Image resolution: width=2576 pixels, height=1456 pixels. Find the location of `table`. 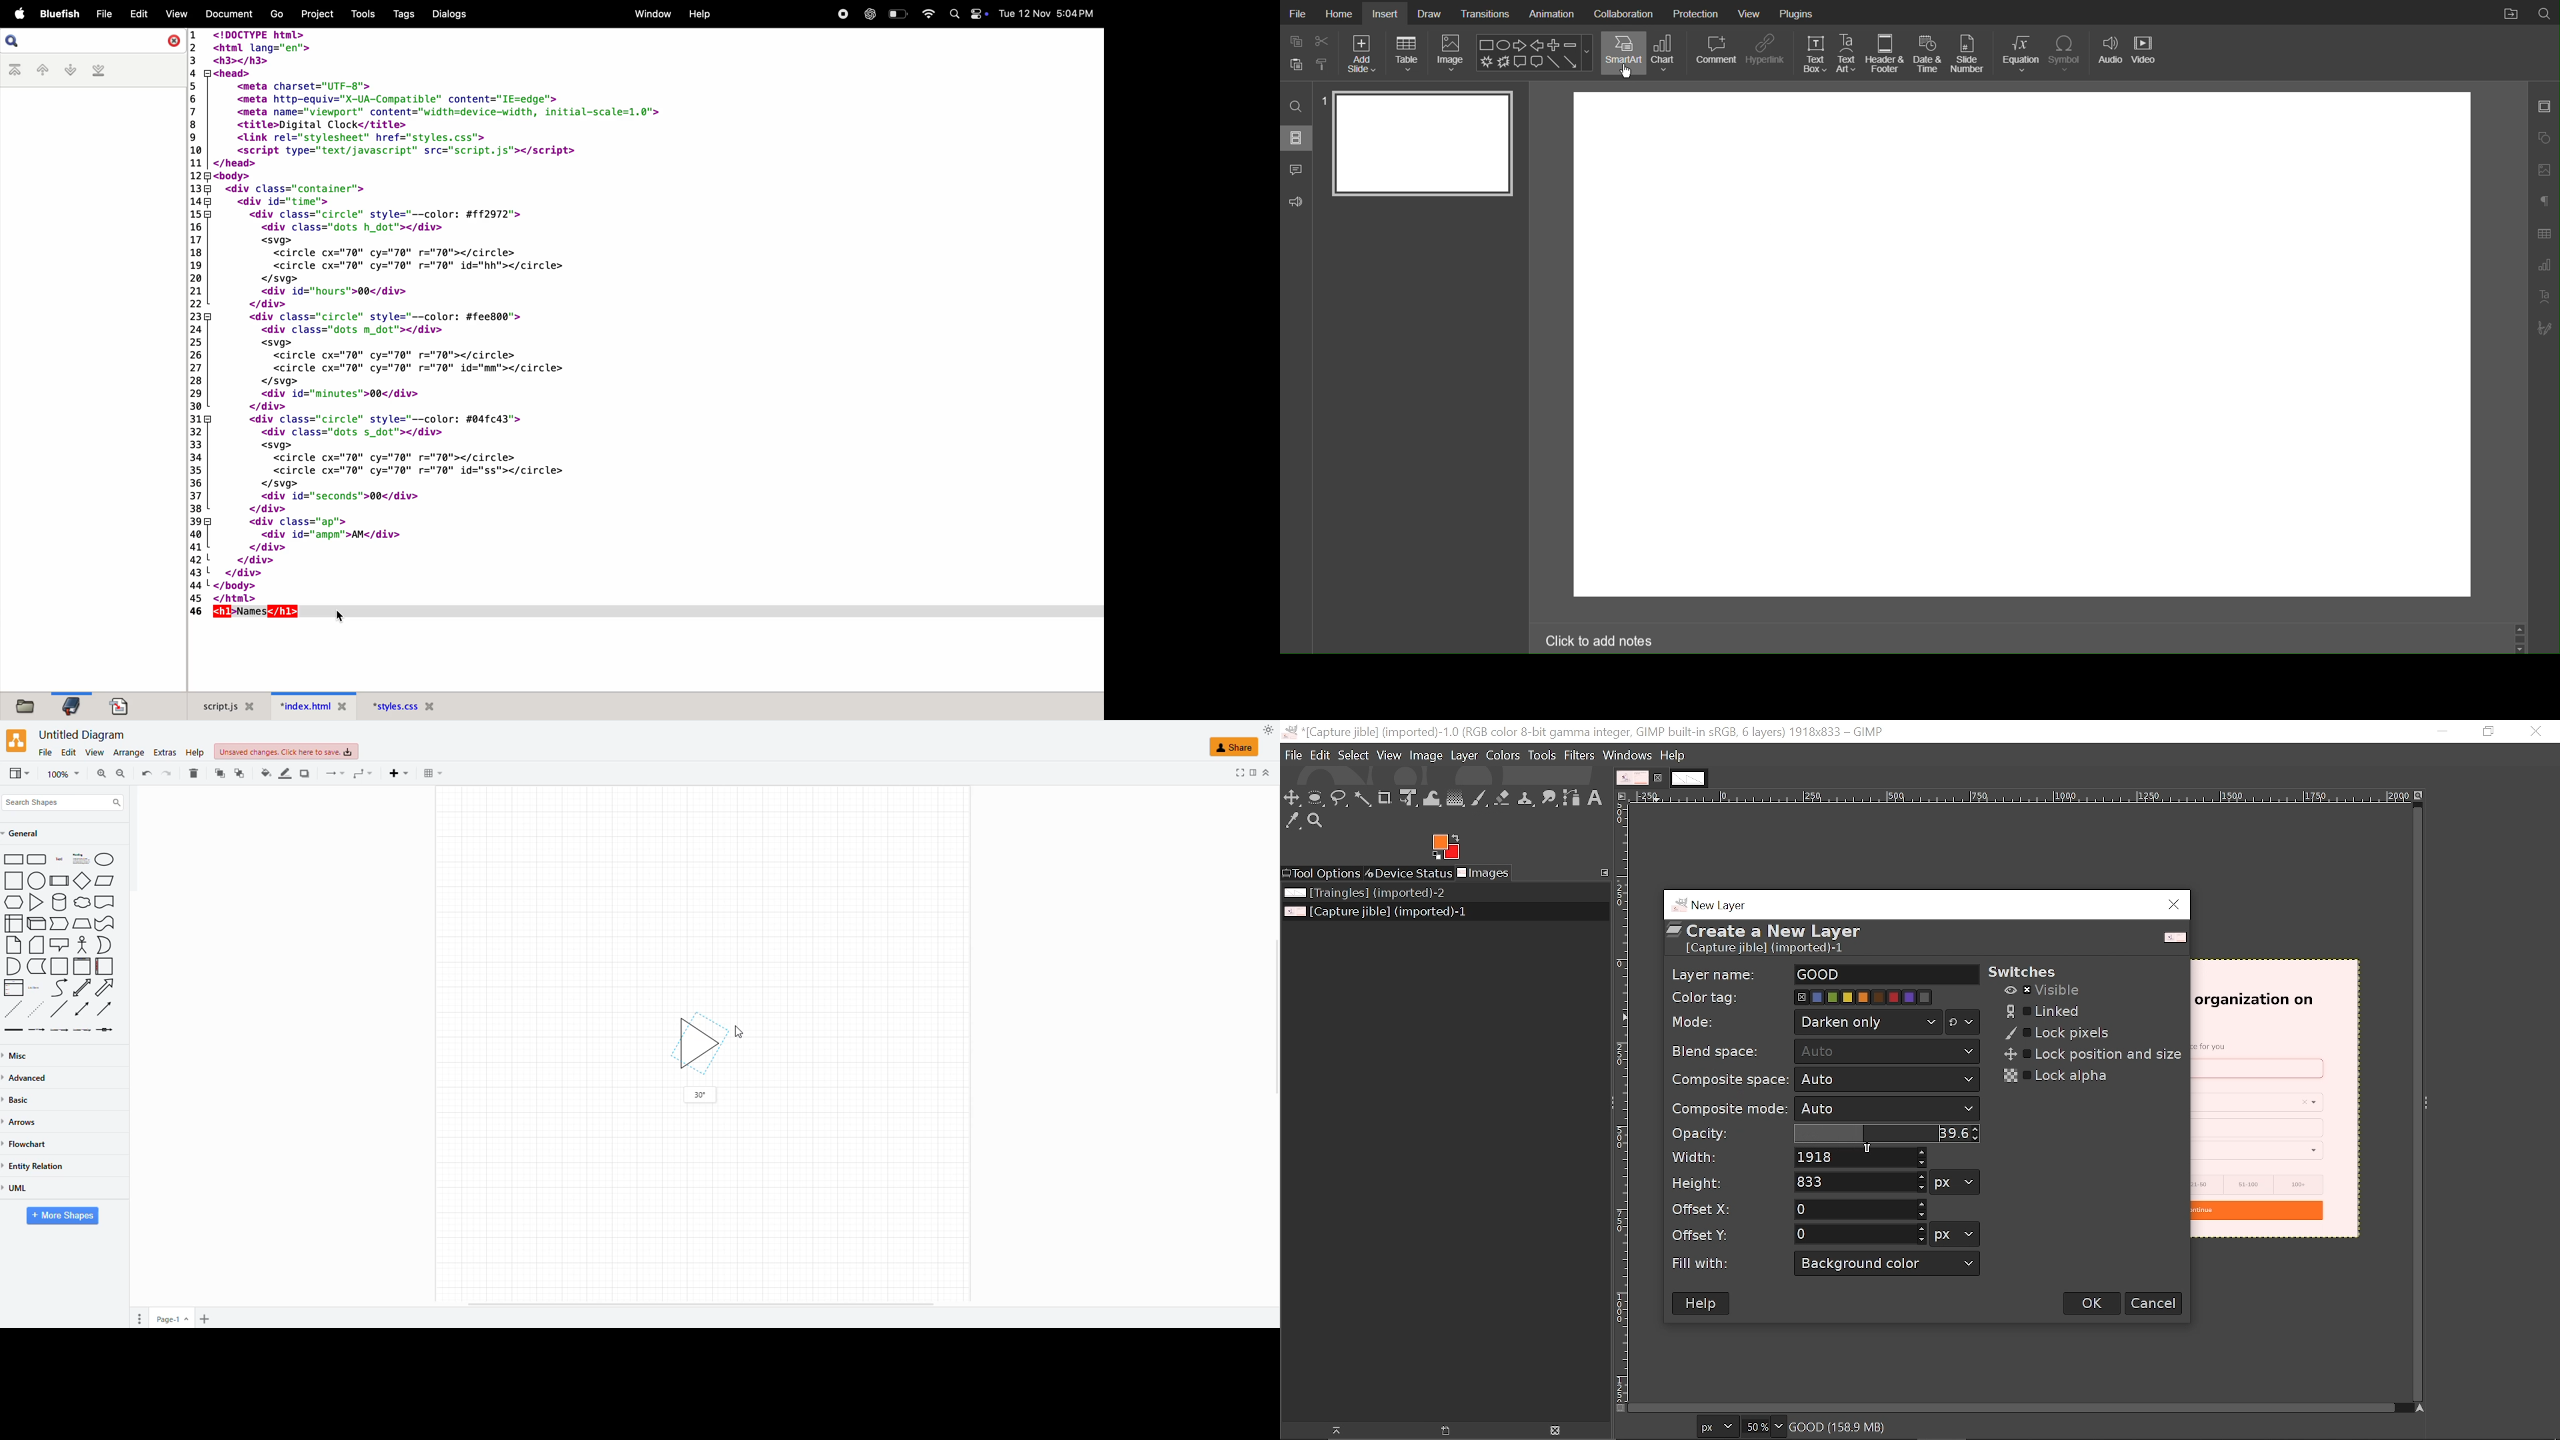

table is located at coordinates (431, 774).